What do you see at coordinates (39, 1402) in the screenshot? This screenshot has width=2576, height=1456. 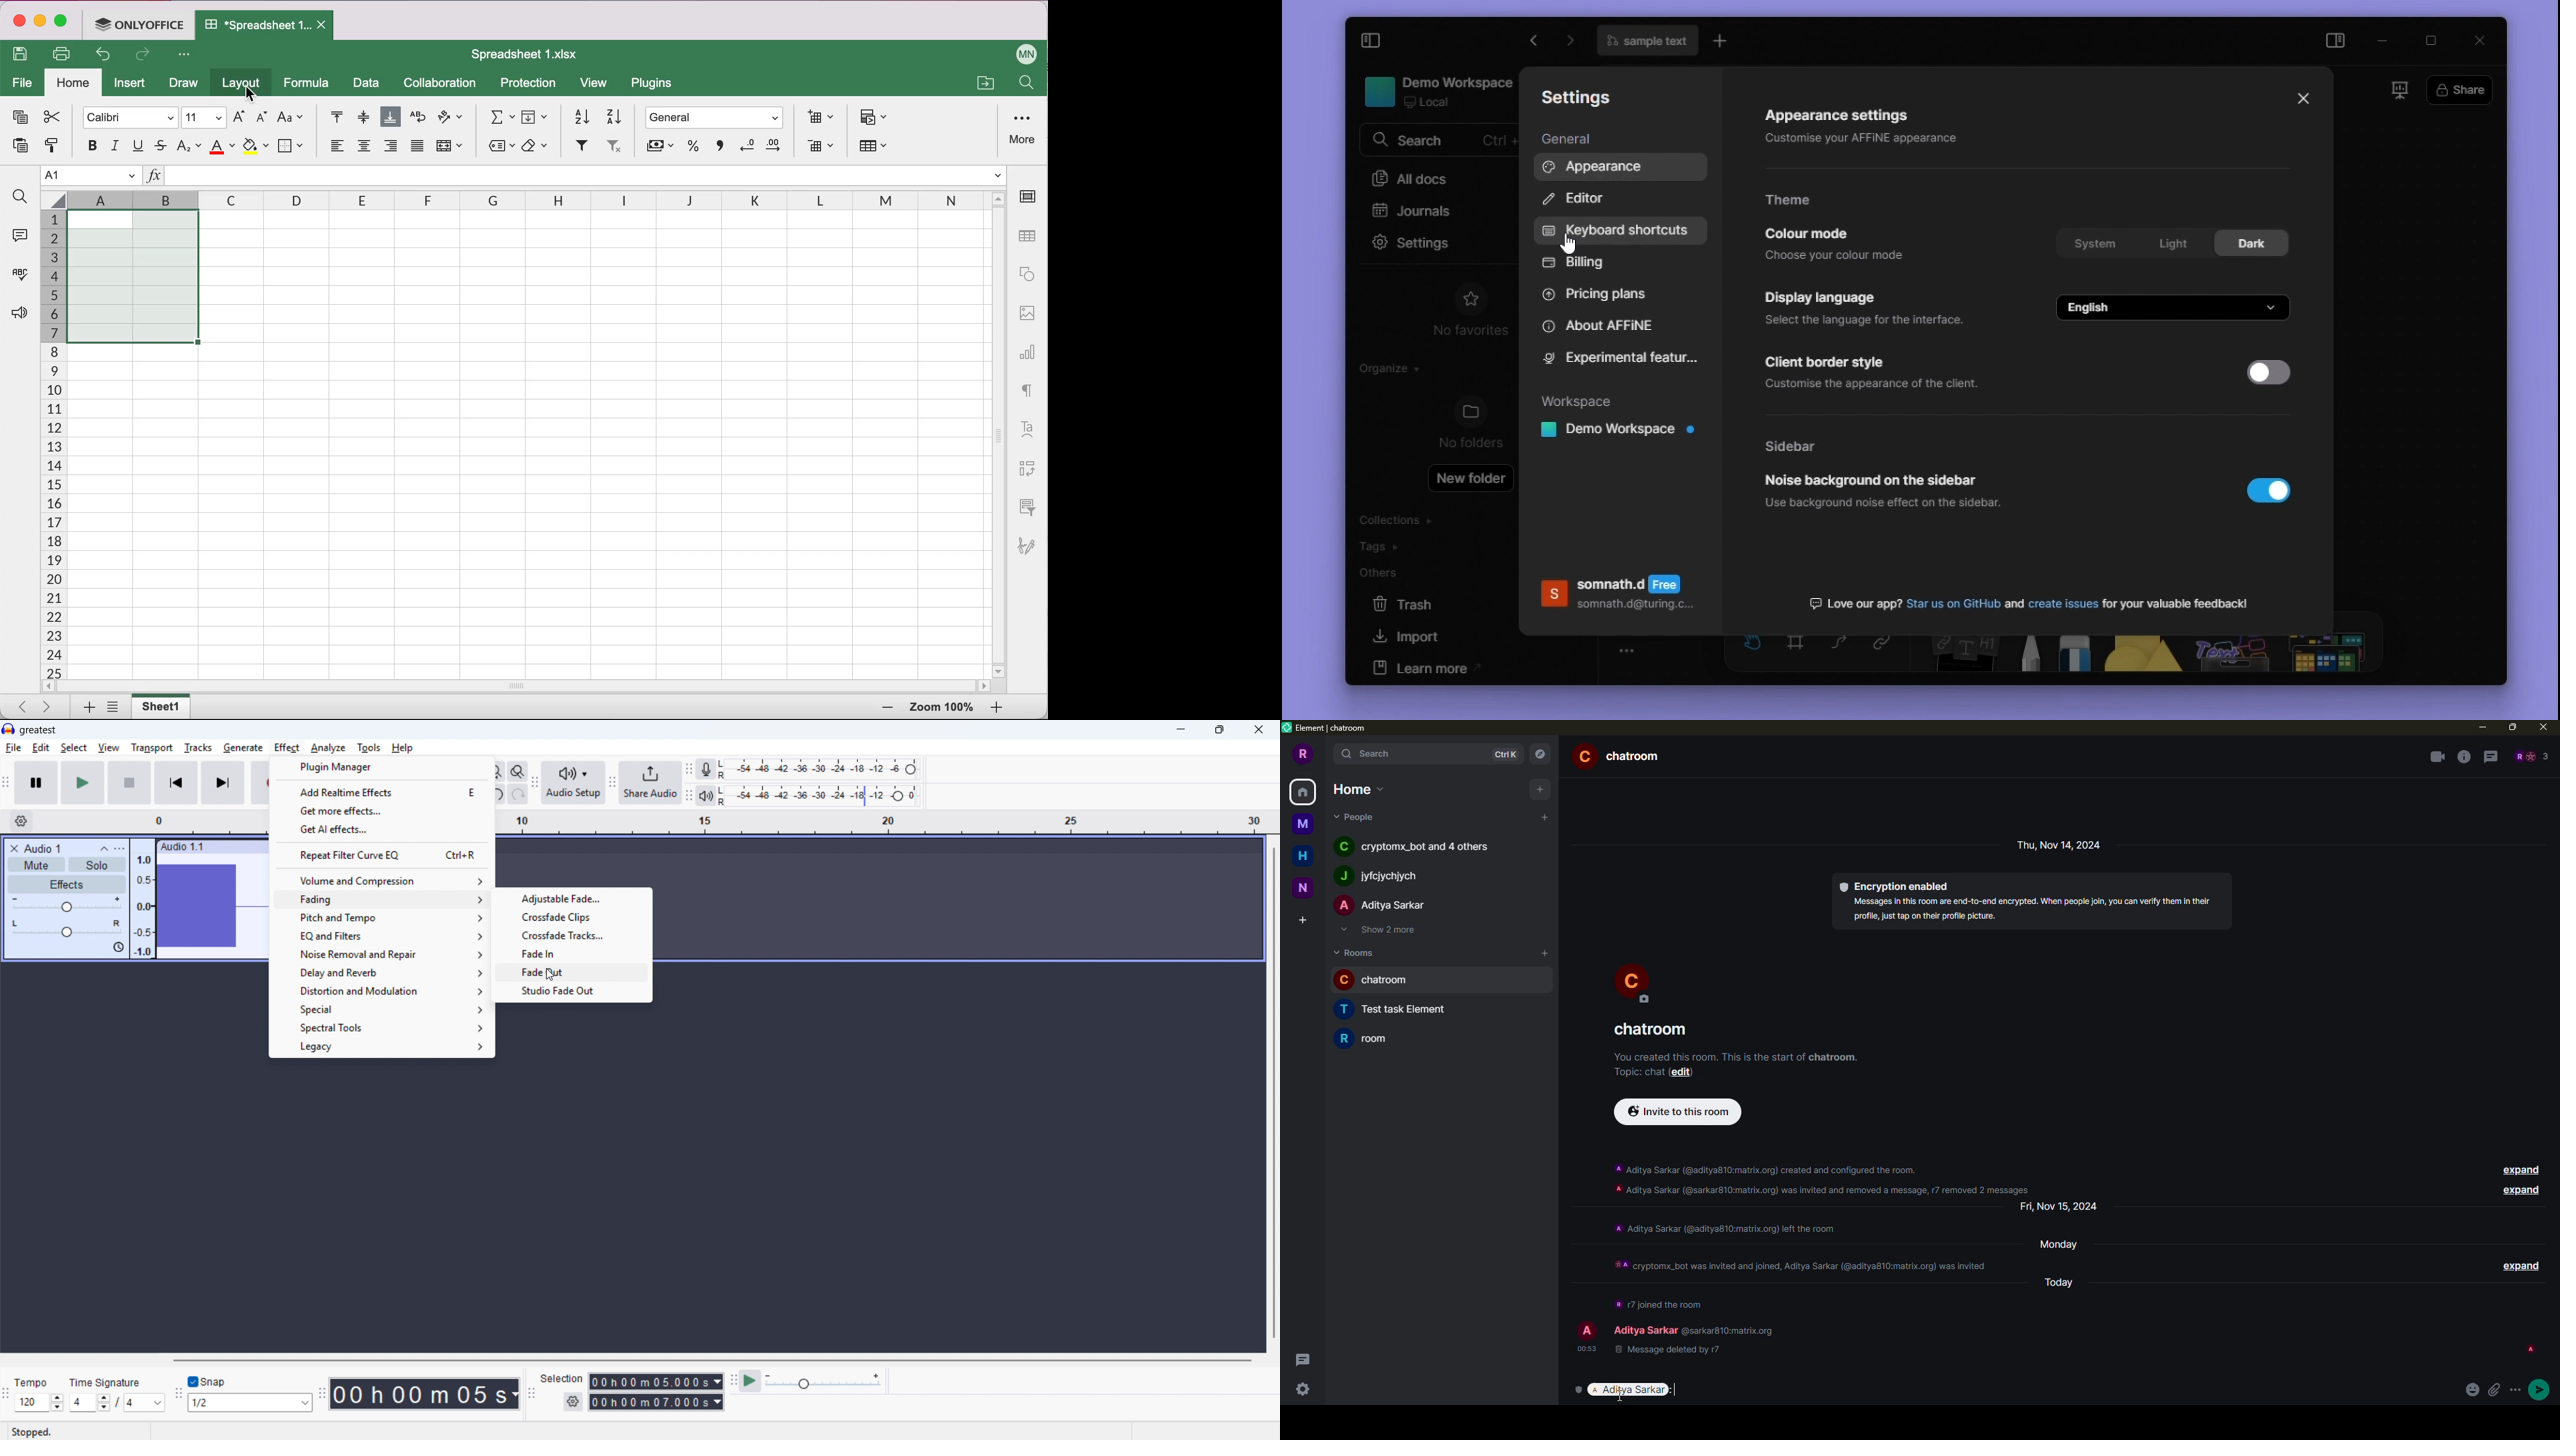 I see `Set tempo ` at bounding box center [39, 1402].